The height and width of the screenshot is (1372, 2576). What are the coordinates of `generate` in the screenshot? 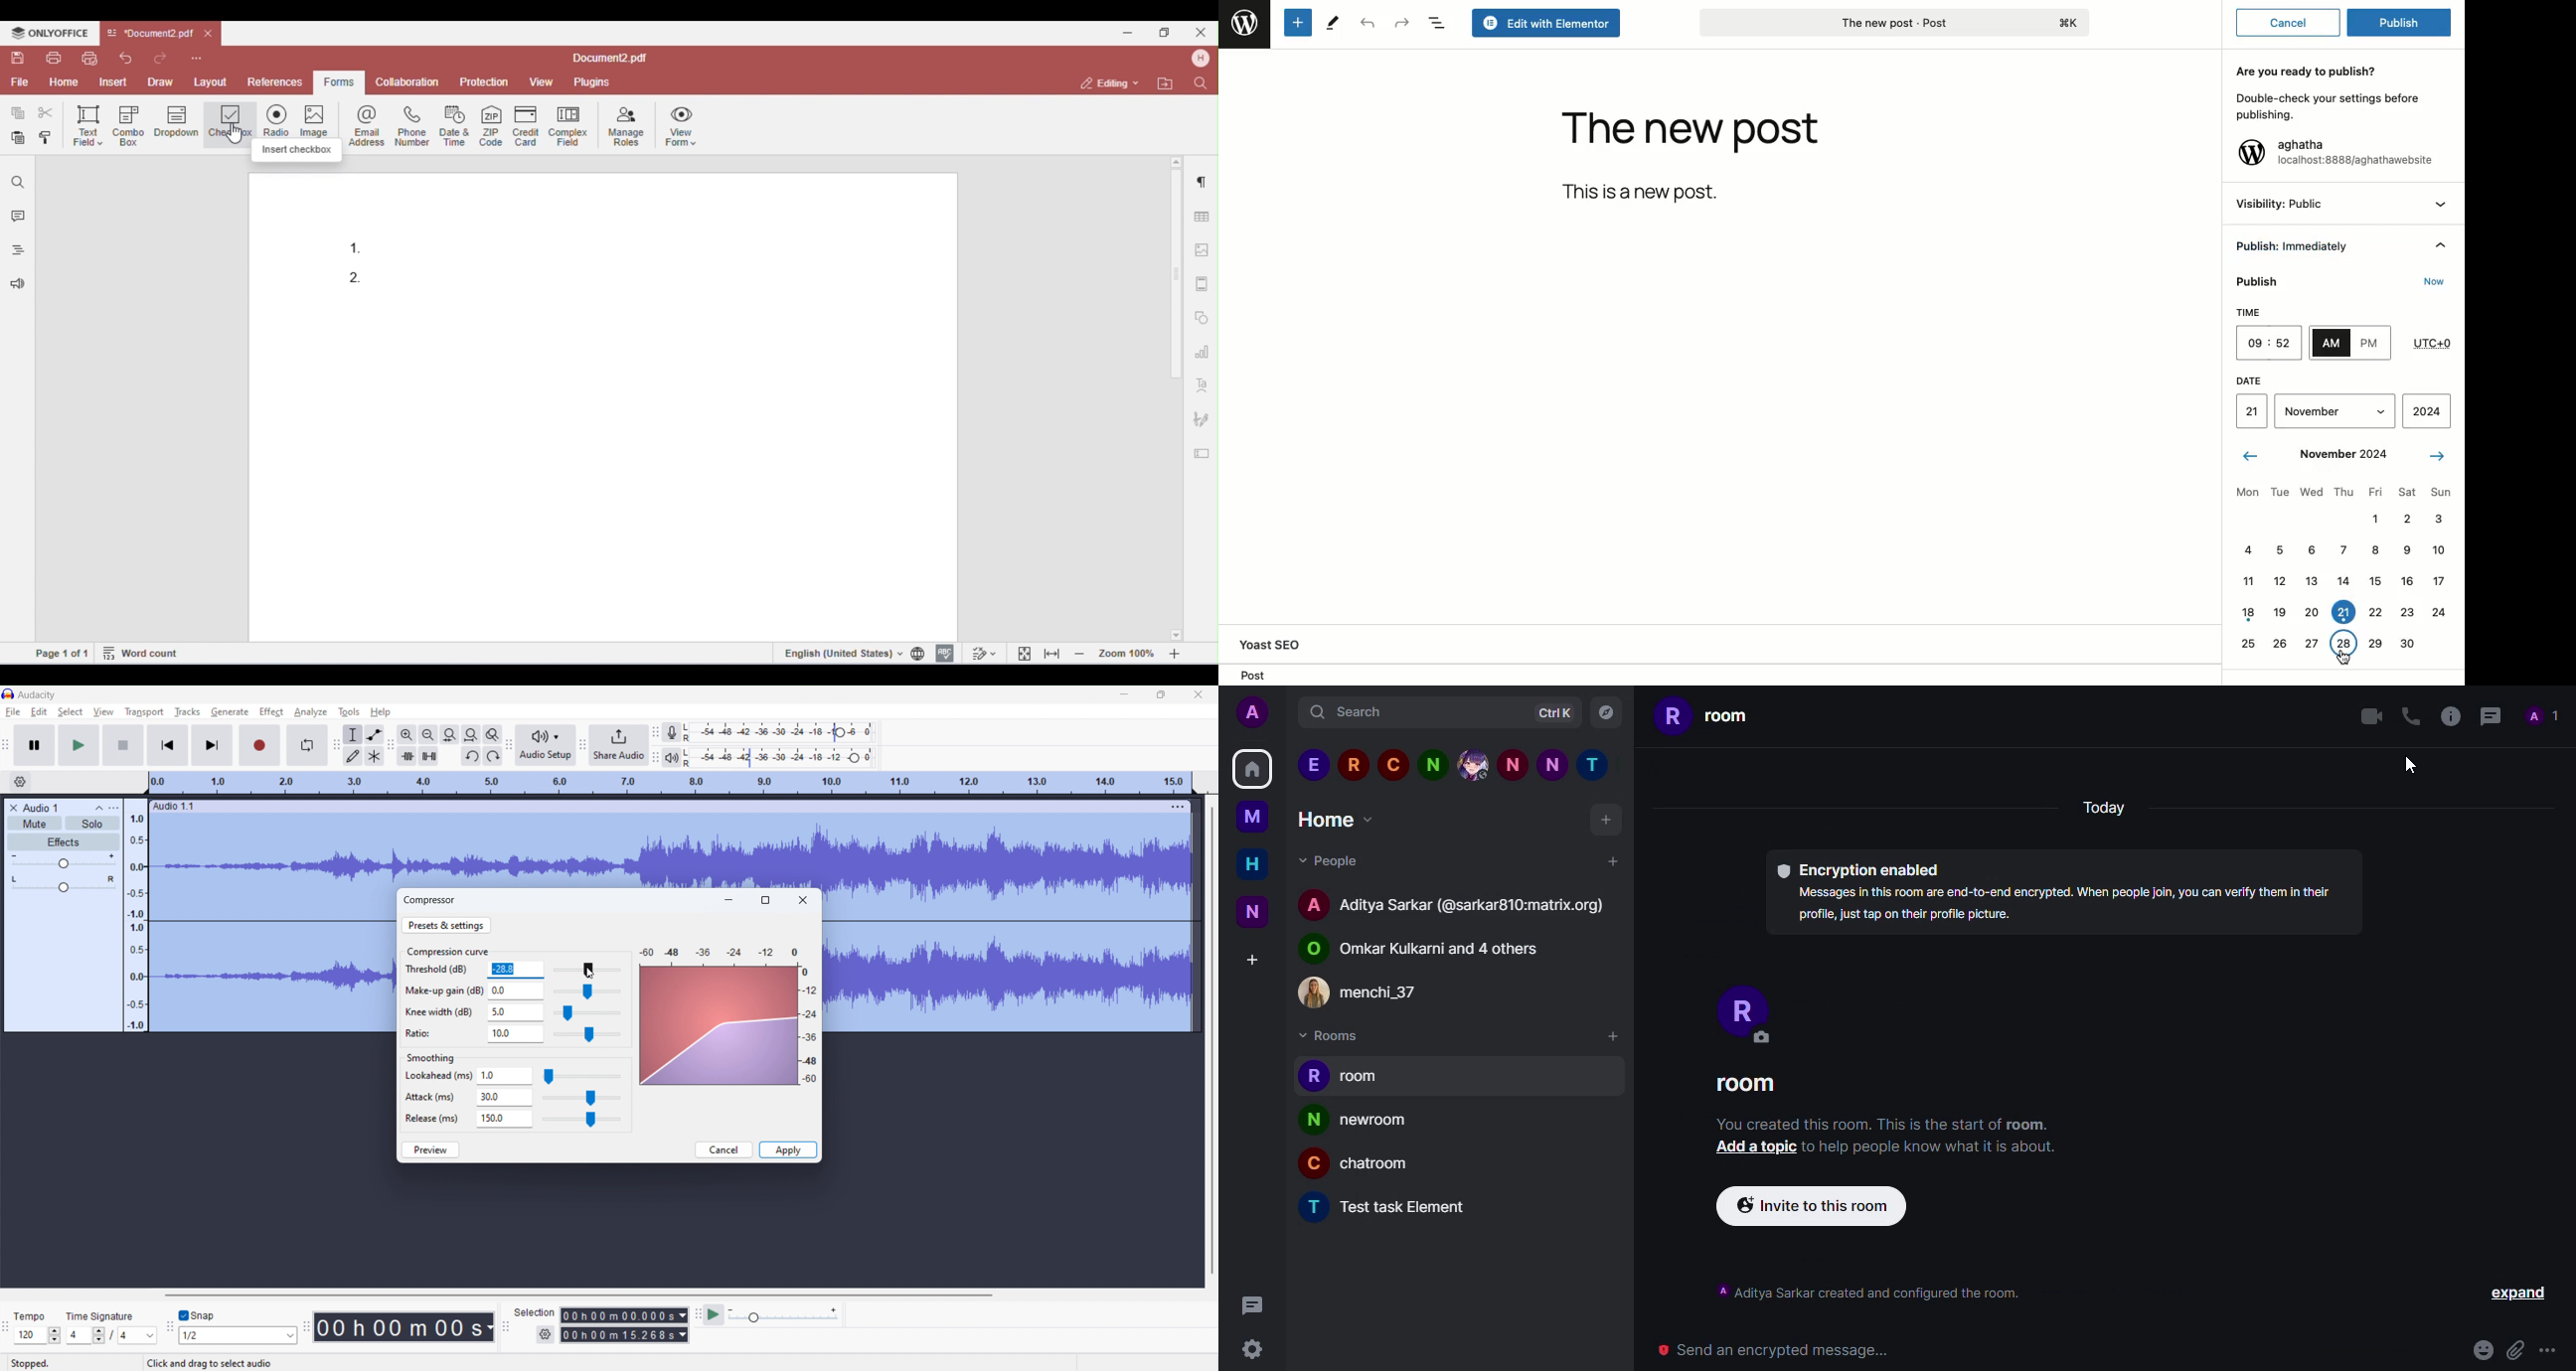 It's located at (230, 712).